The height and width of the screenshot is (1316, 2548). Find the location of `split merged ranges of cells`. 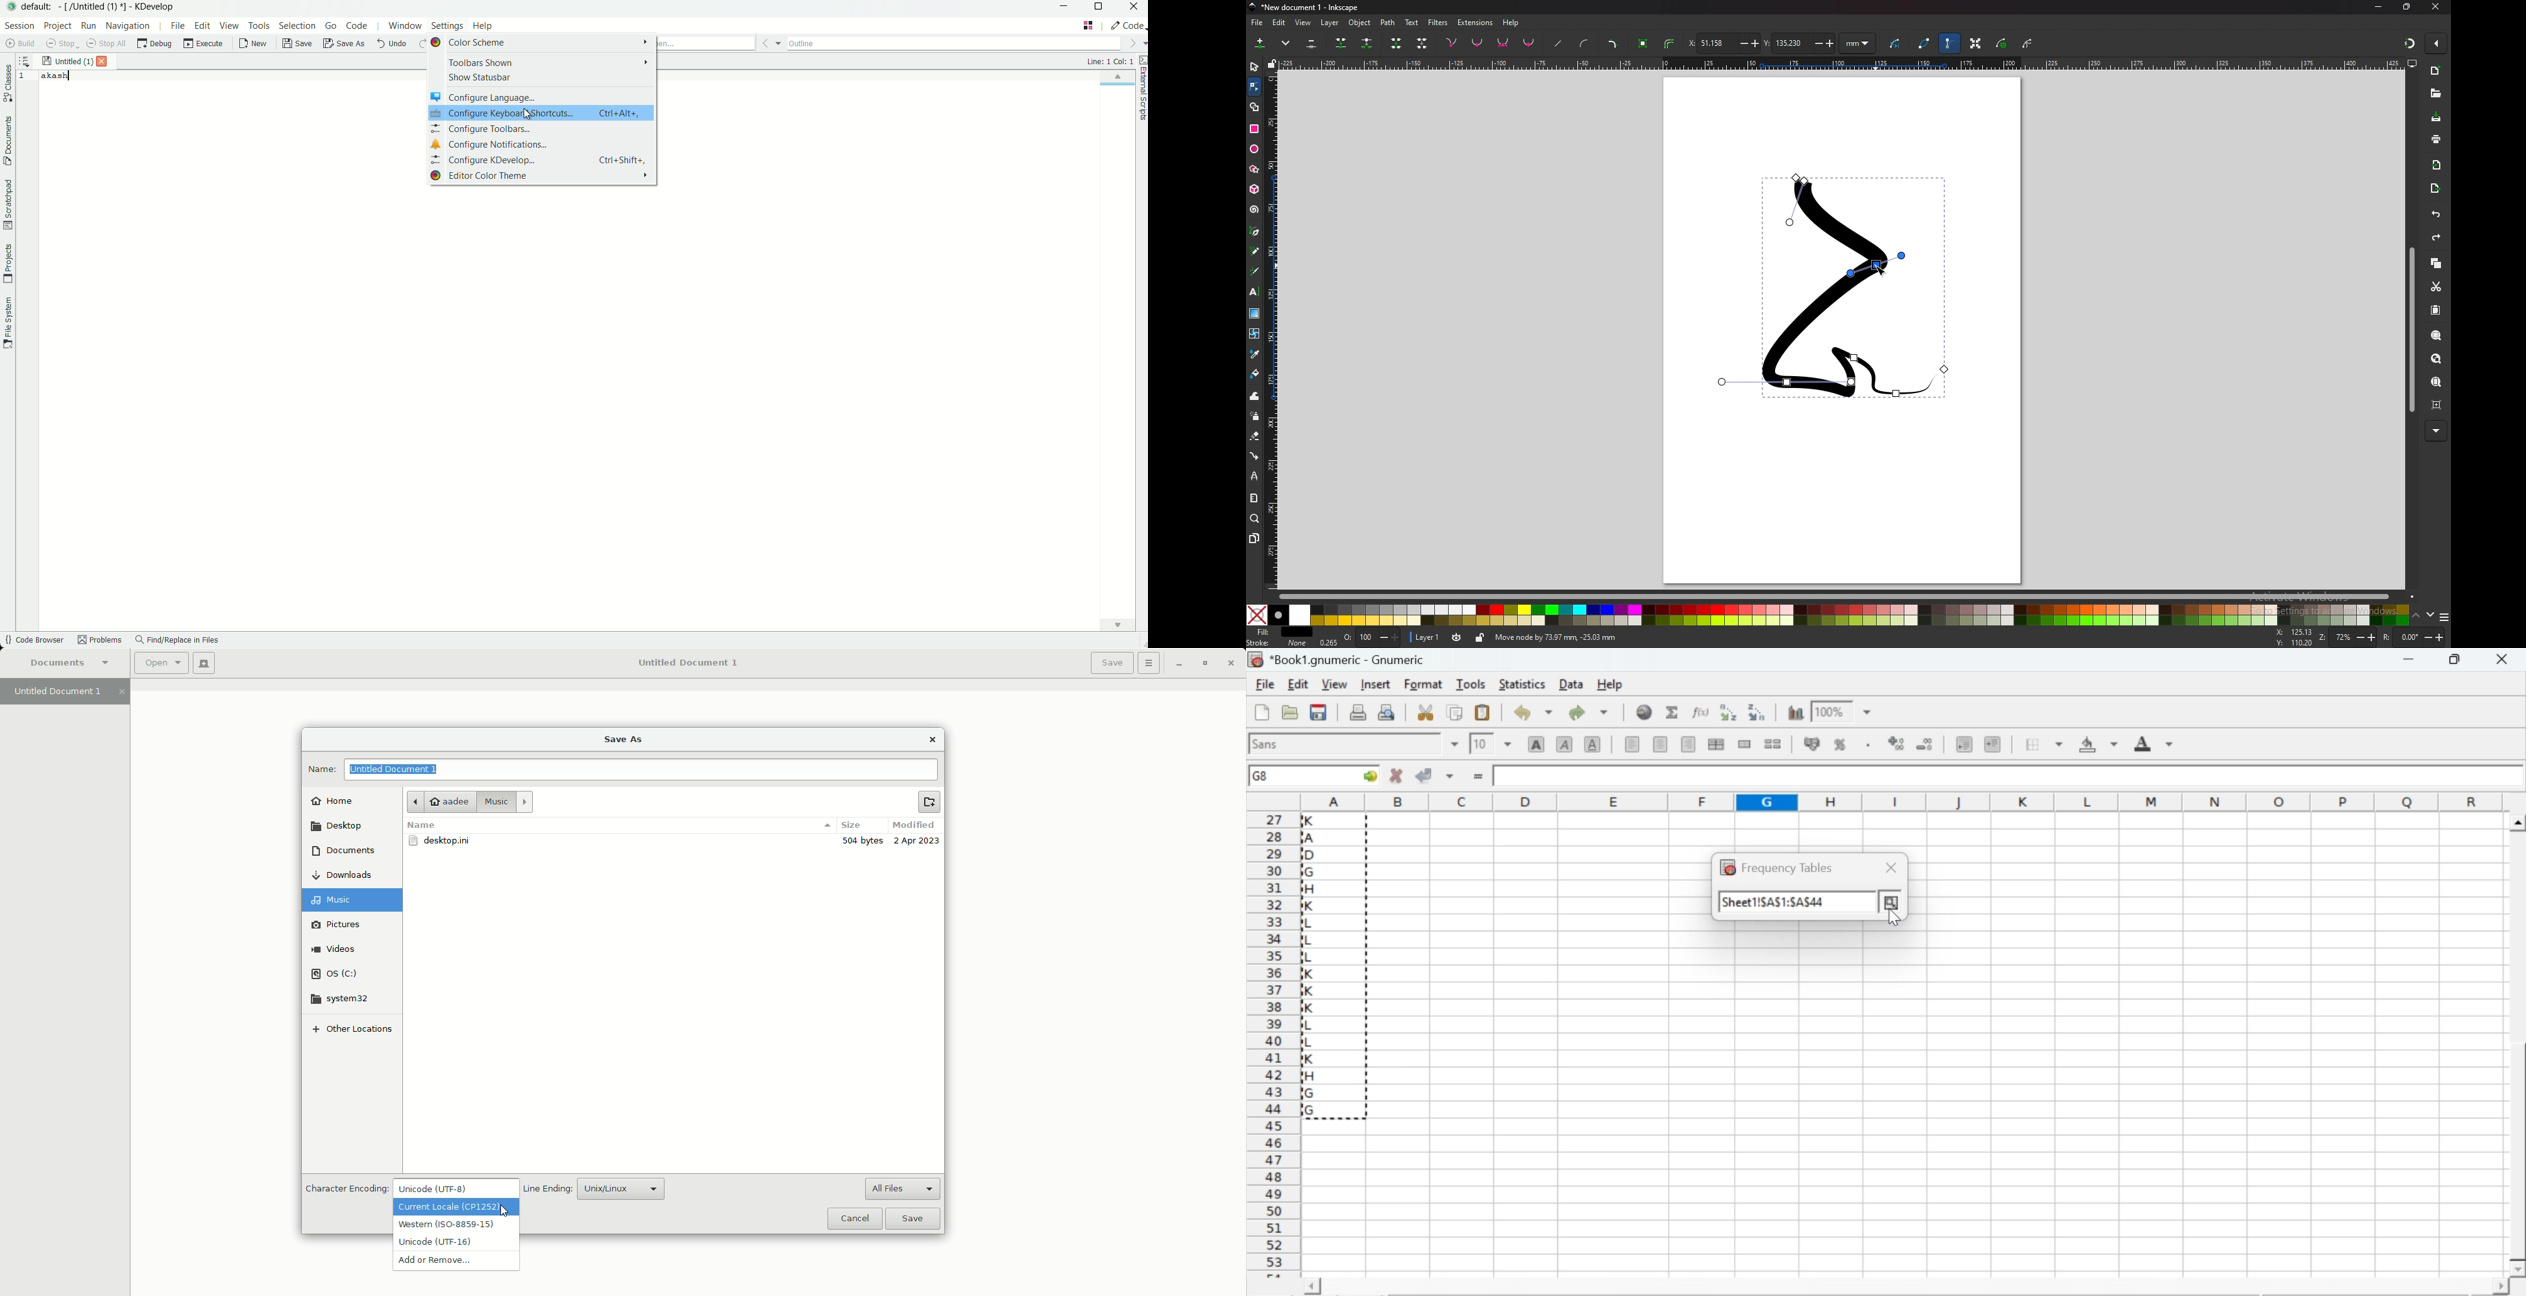

split merged ranges of cells is located at coordinates (1772, 743).